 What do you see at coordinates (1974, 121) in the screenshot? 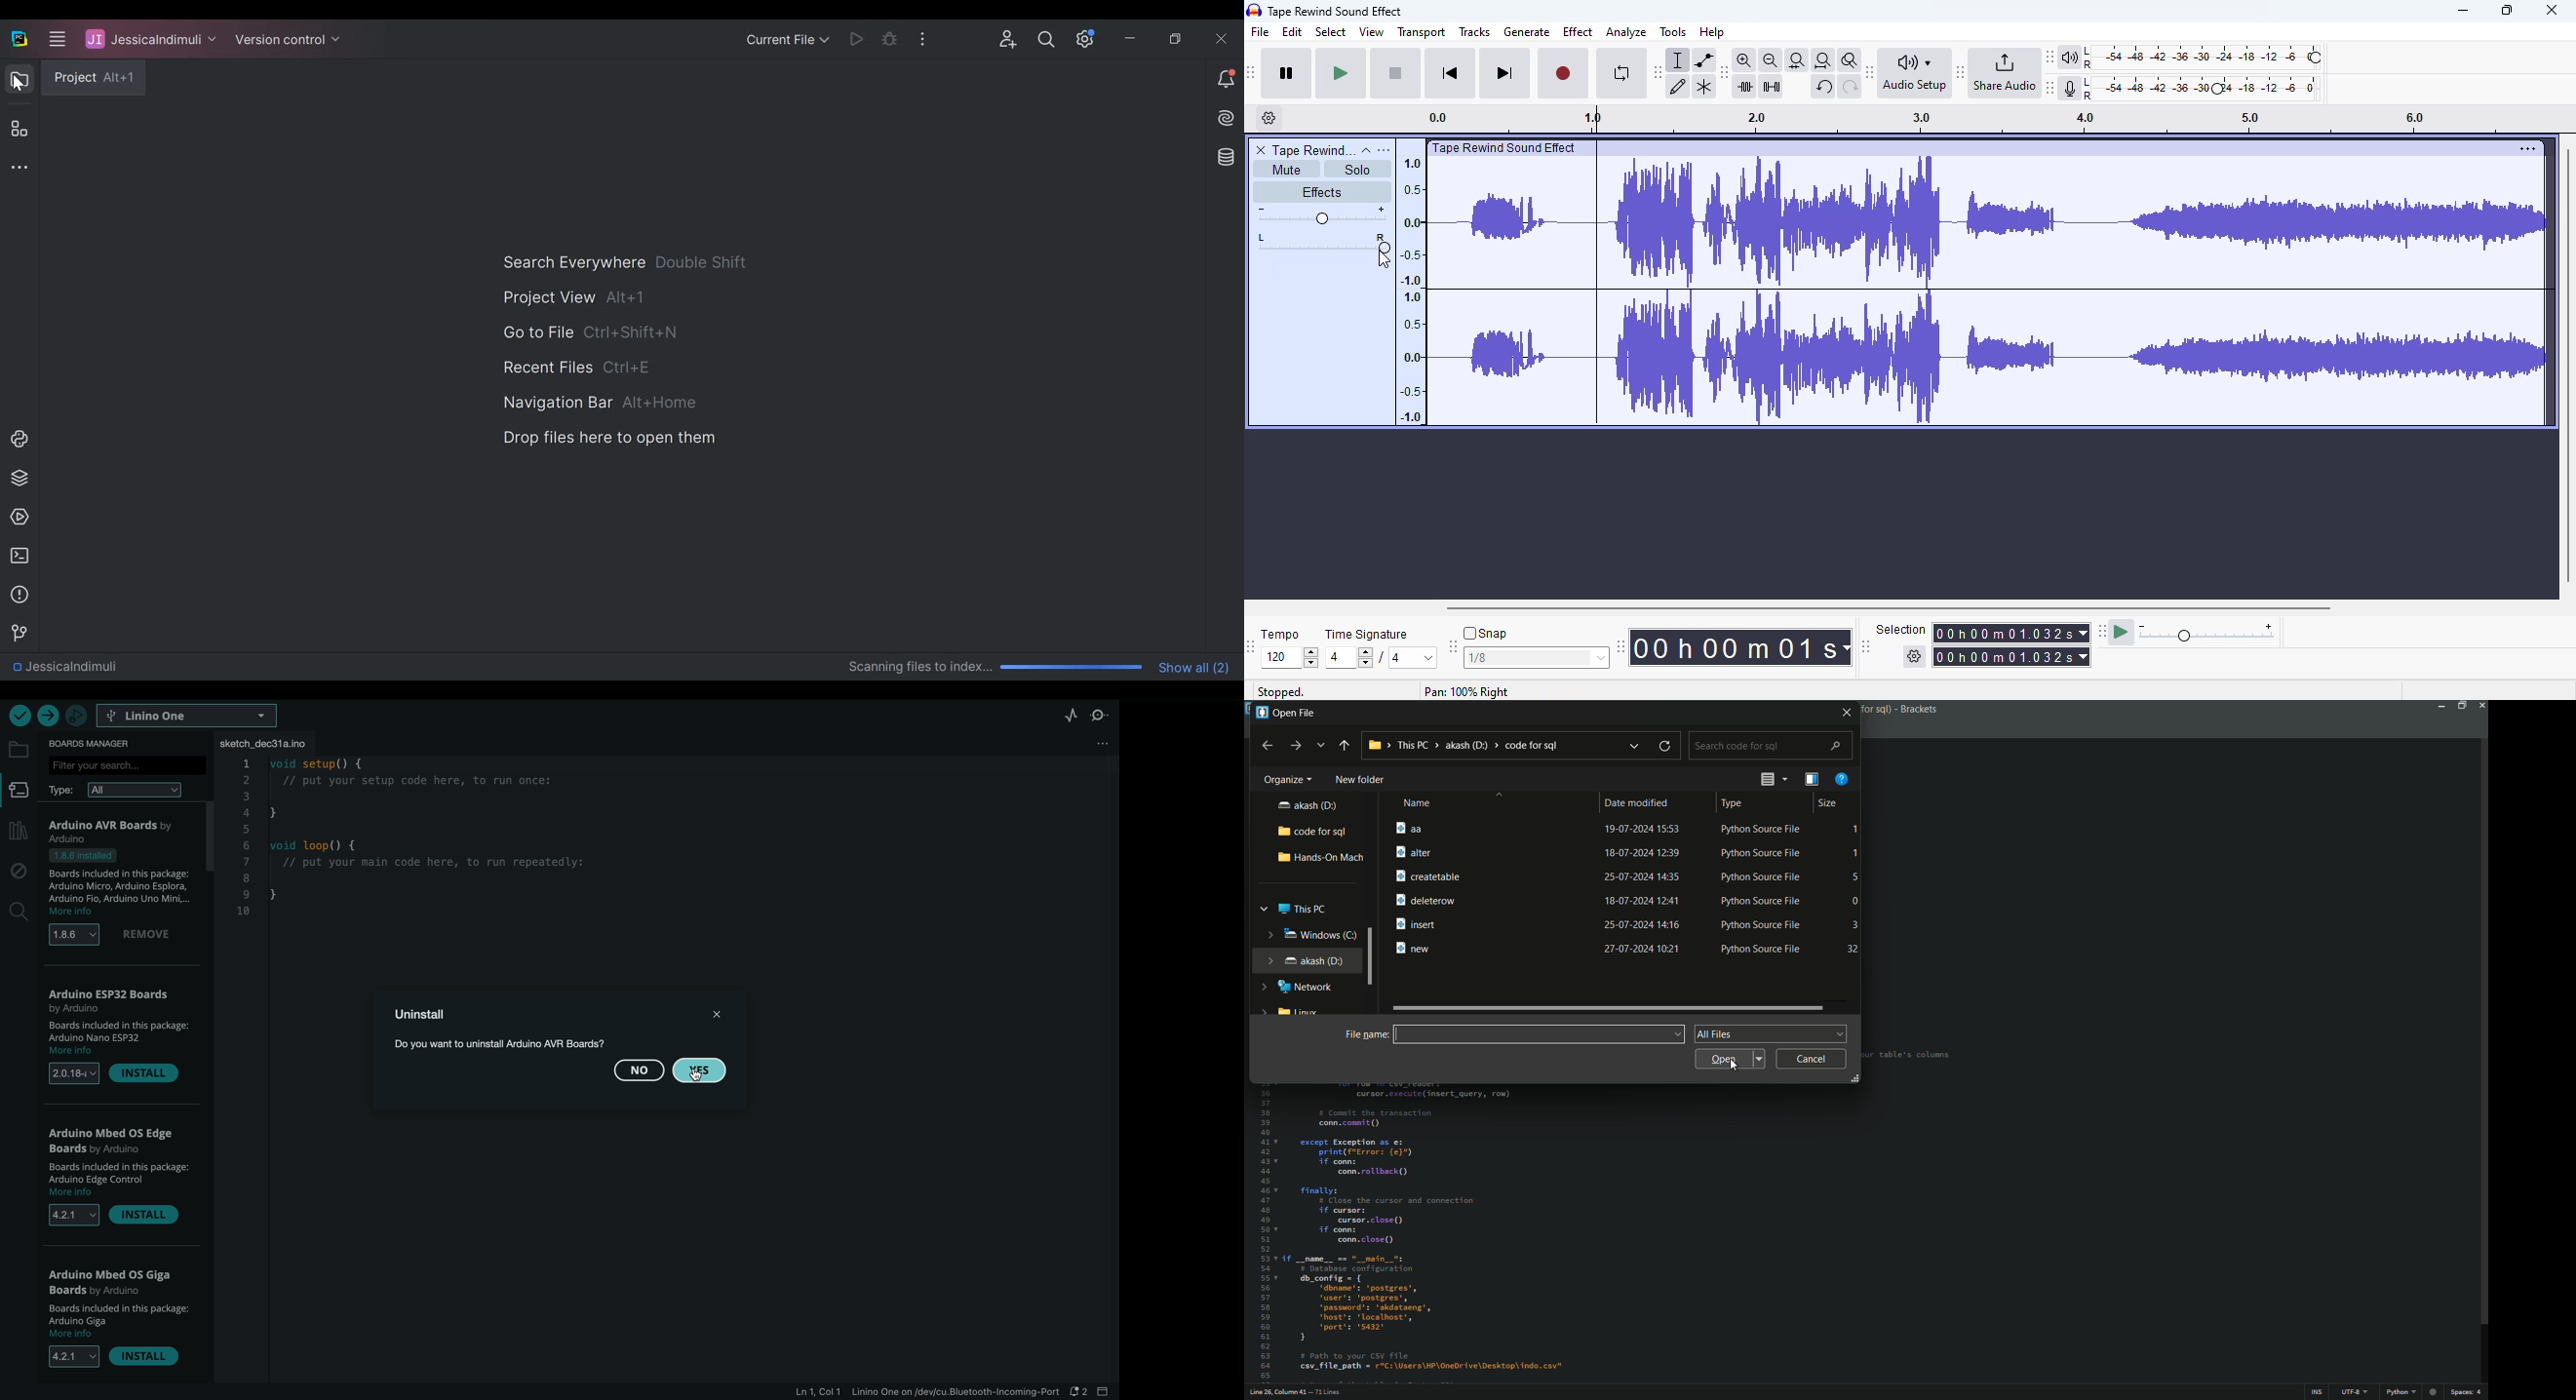
I see `timeline` at bounding box center [1974, 121].